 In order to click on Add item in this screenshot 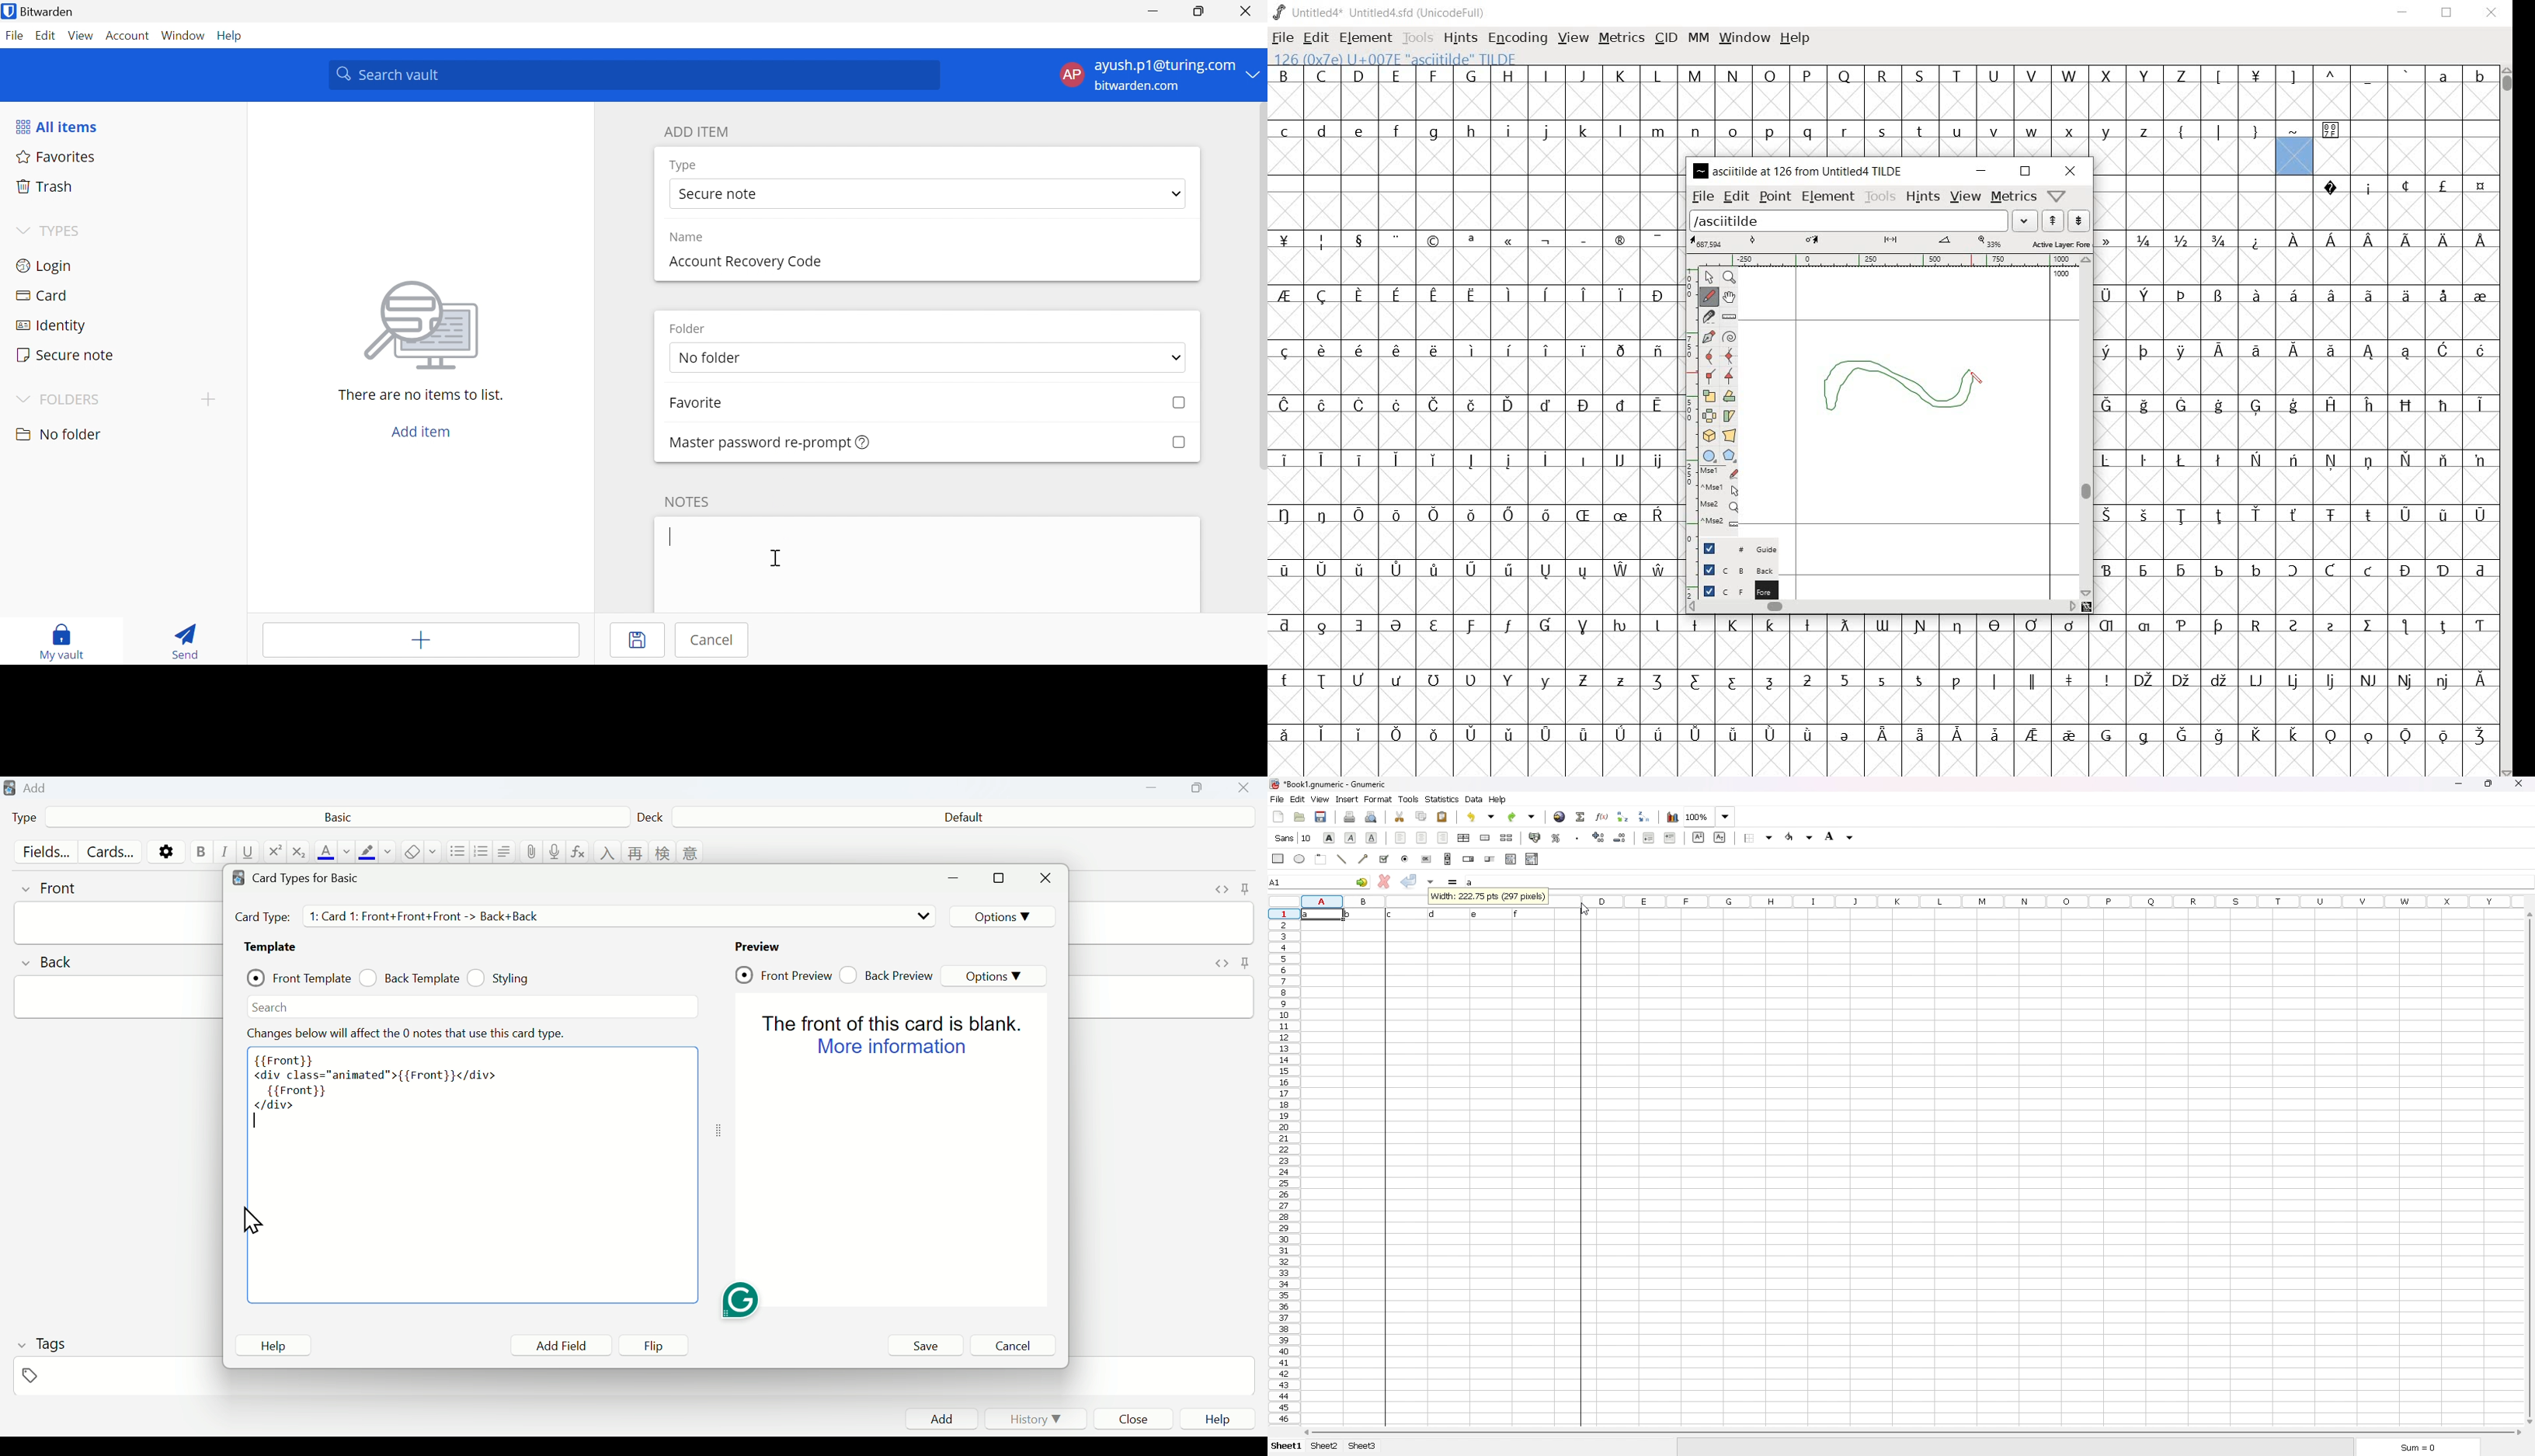, I will do `click(419, 643)`.